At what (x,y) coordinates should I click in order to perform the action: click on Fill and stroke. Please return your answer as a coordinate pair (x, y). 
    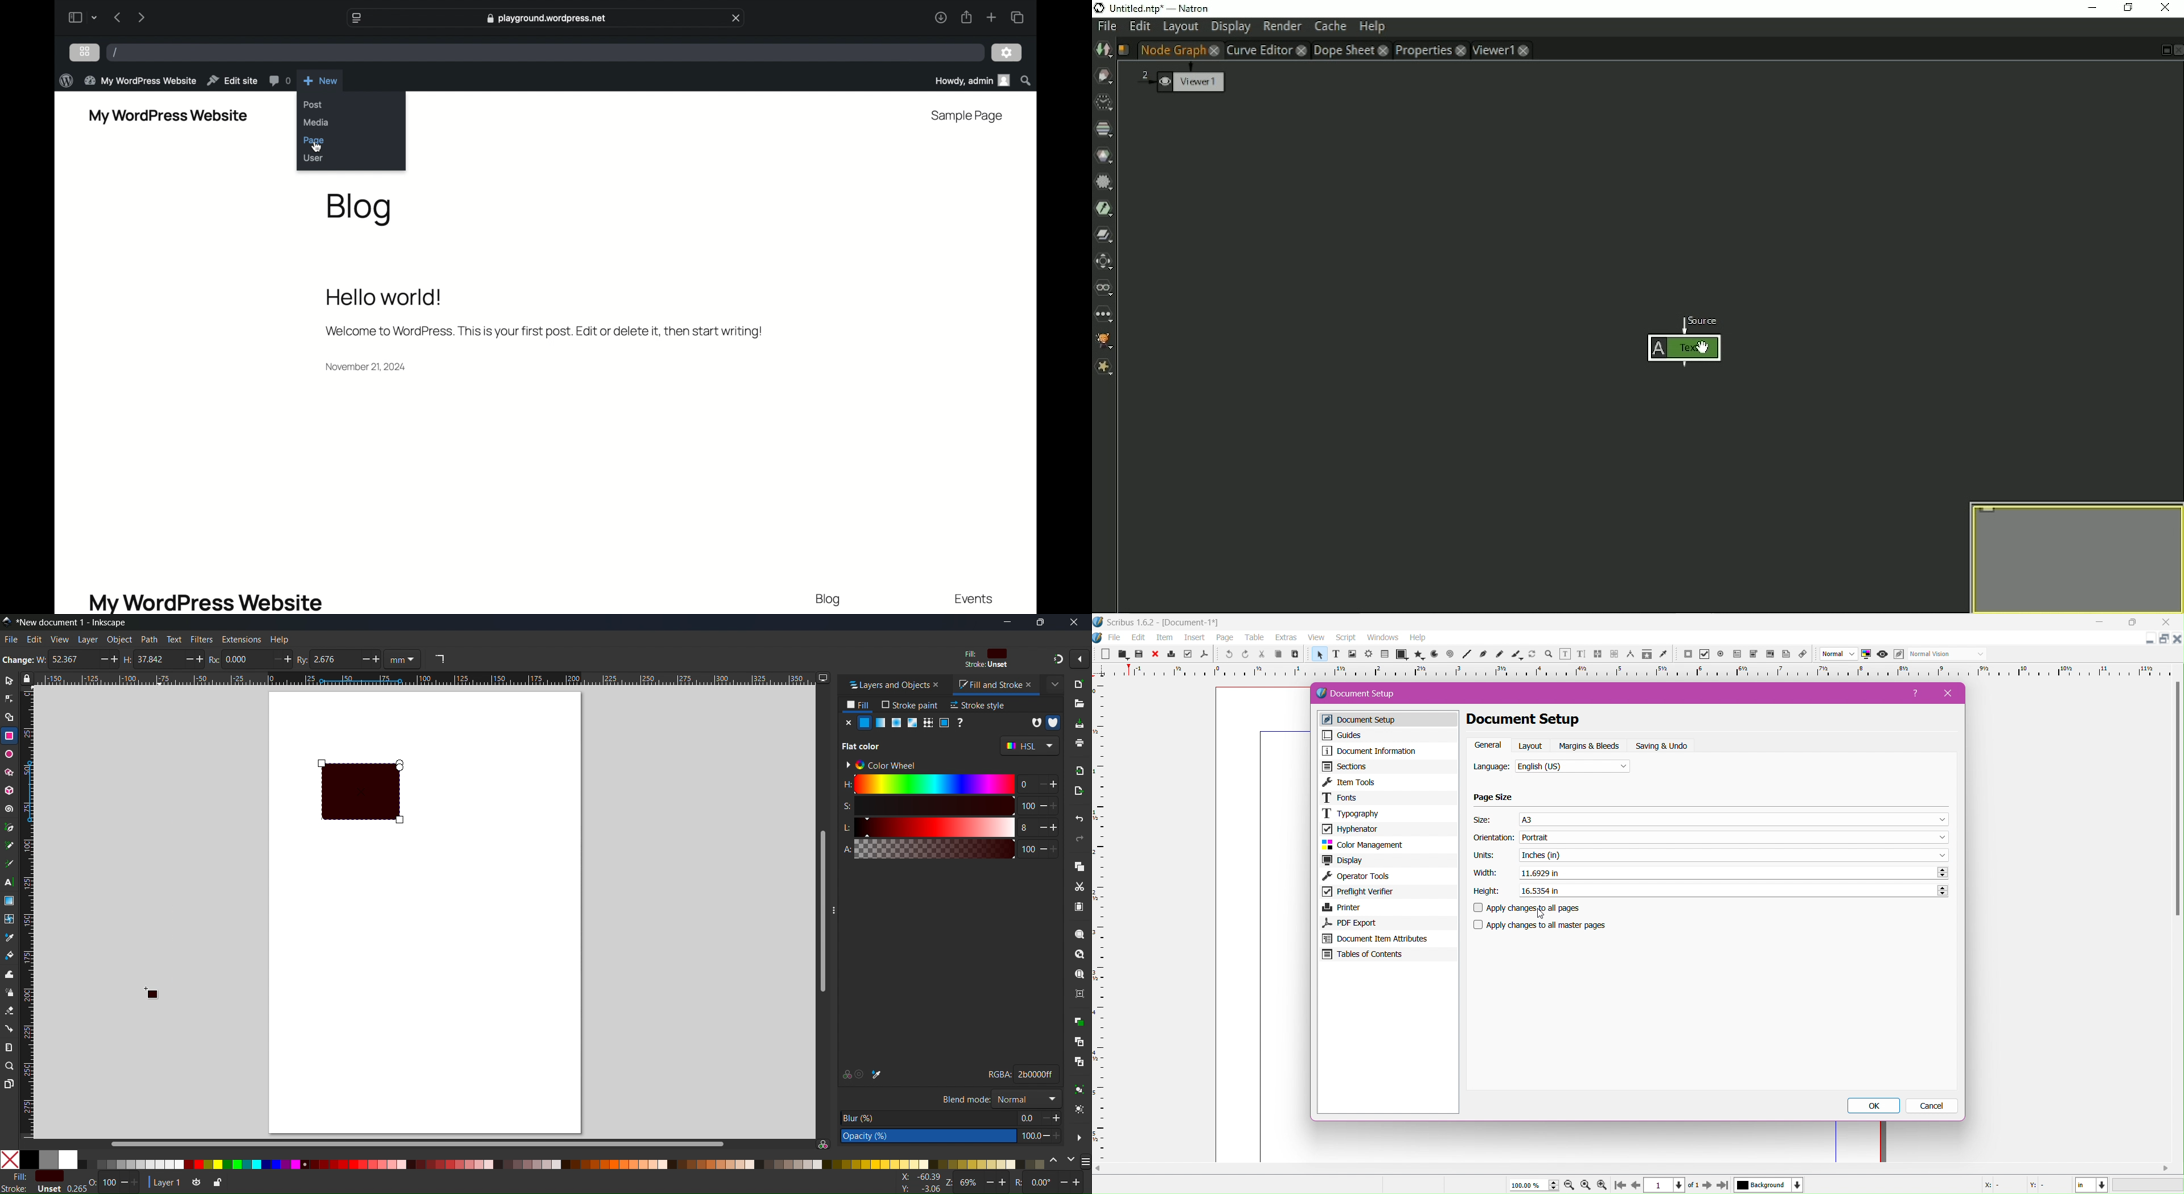
    Looking at the image, I should click on (985, 685).